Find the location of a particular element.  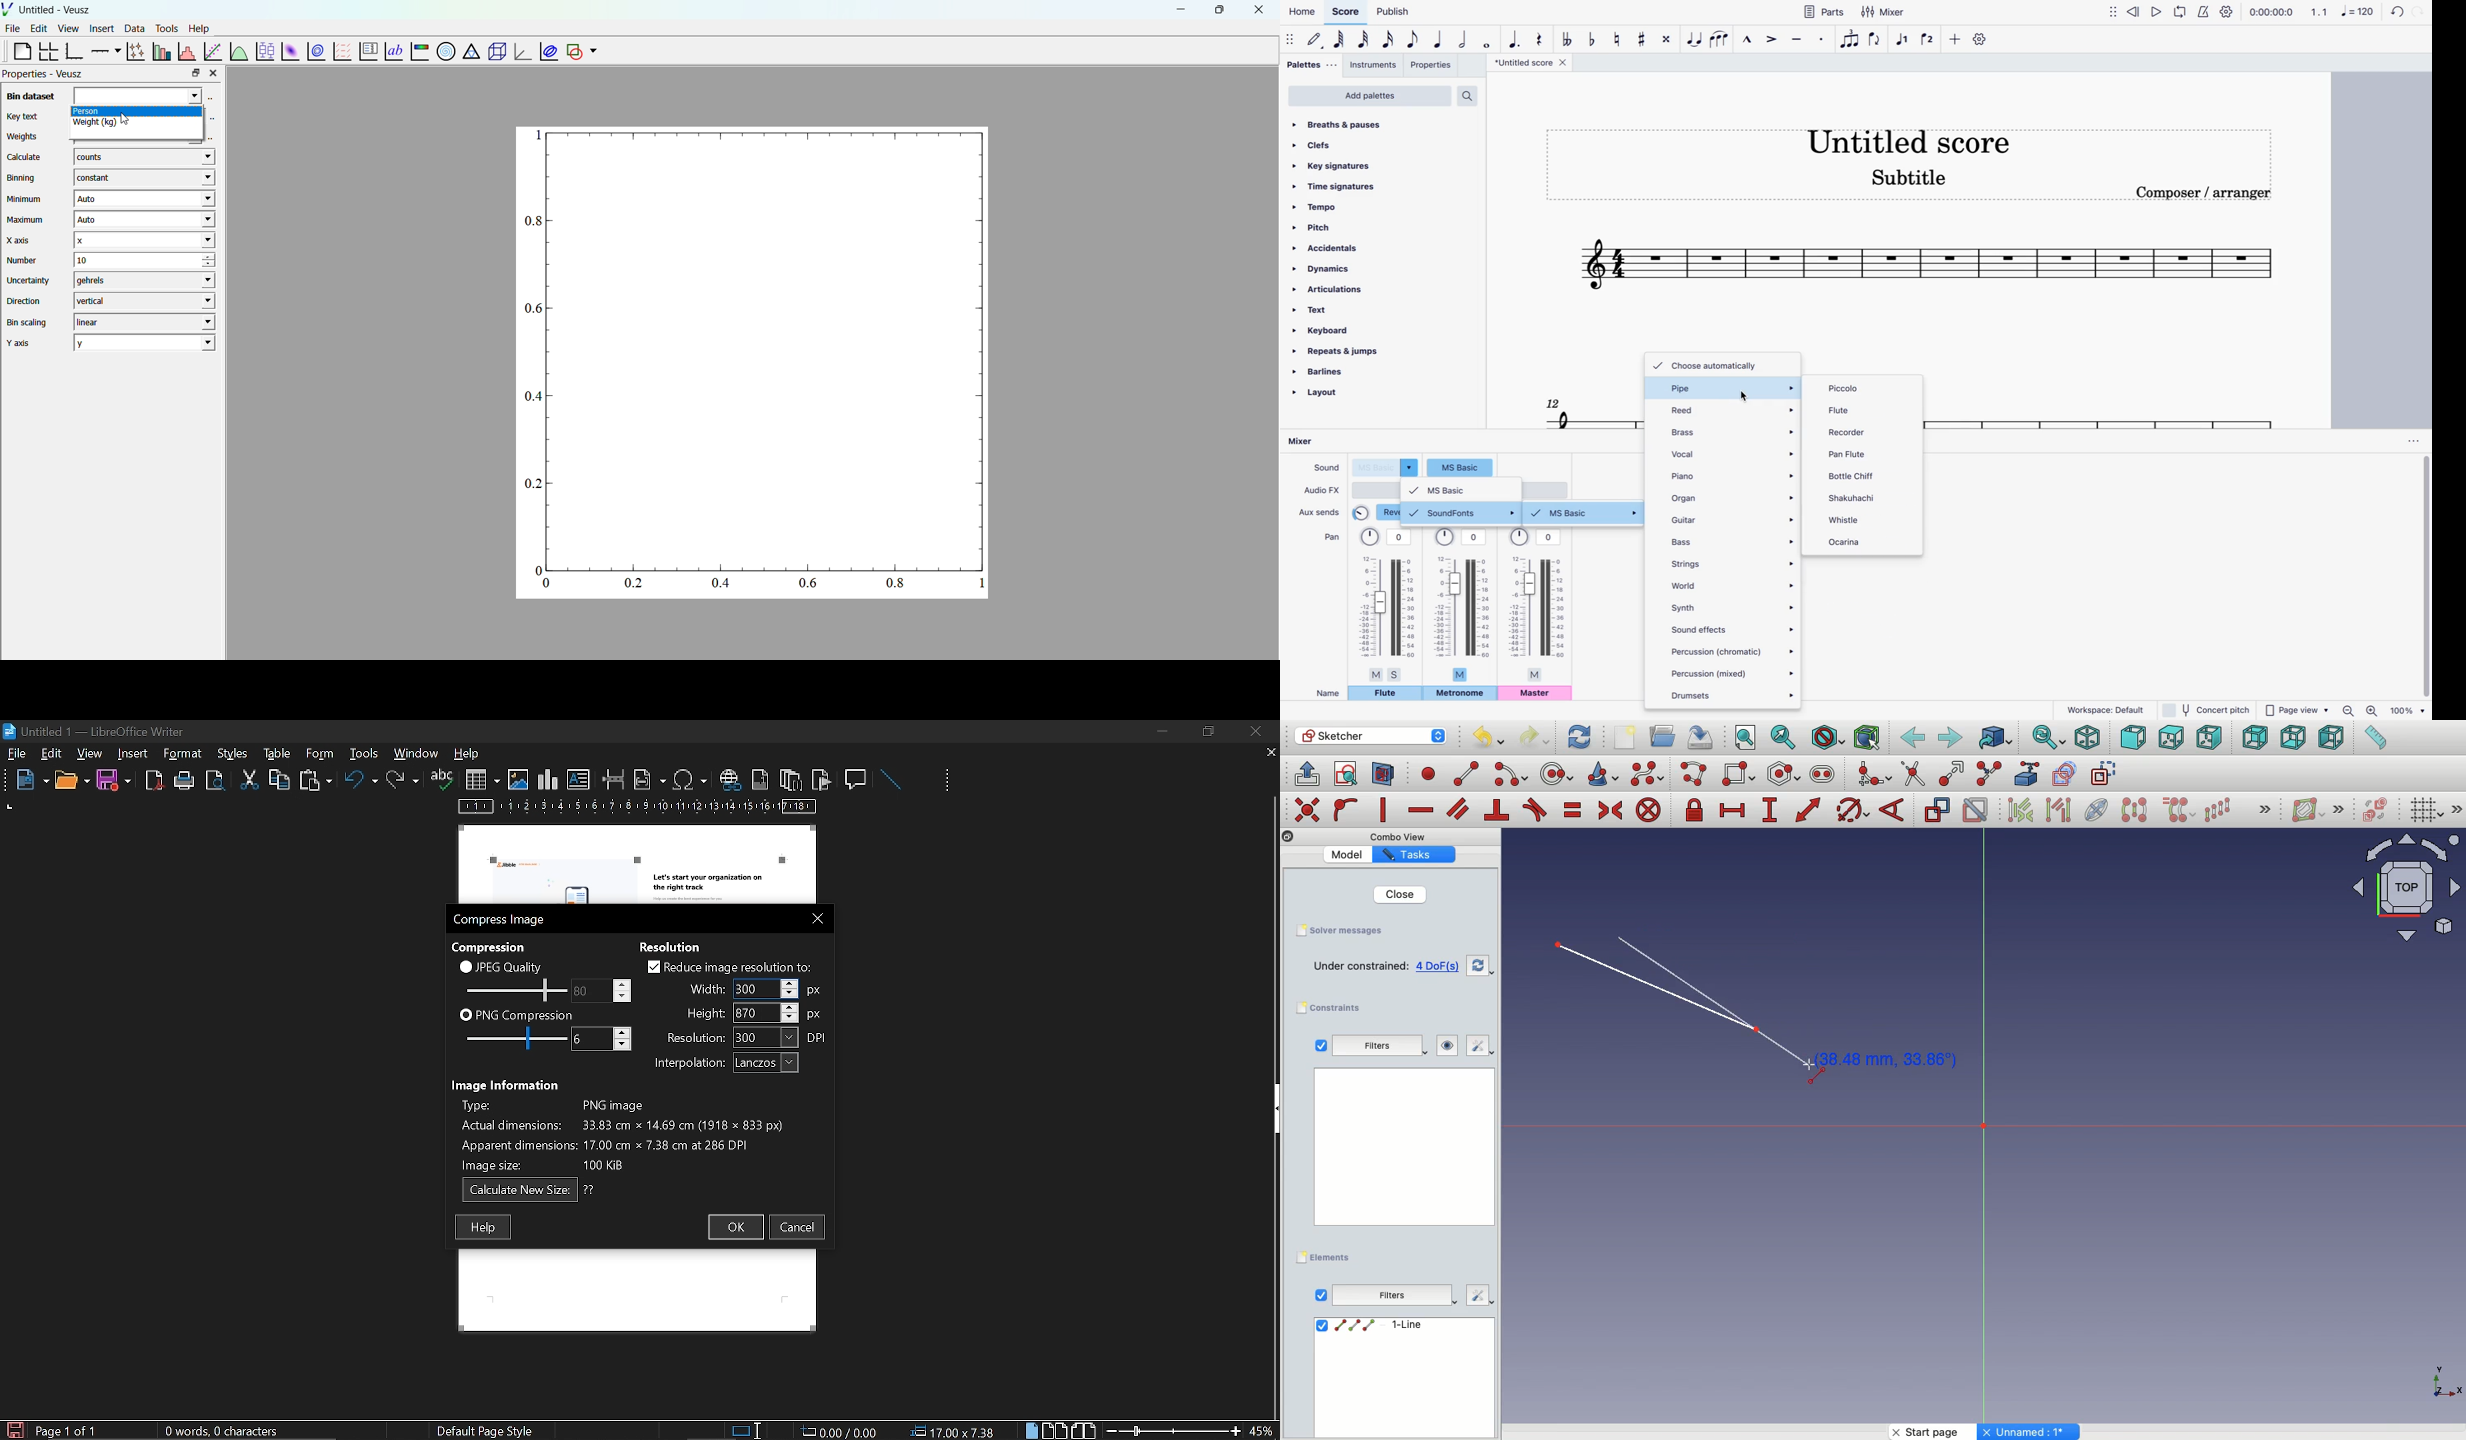

half note is located at coordinates (1464, 40).